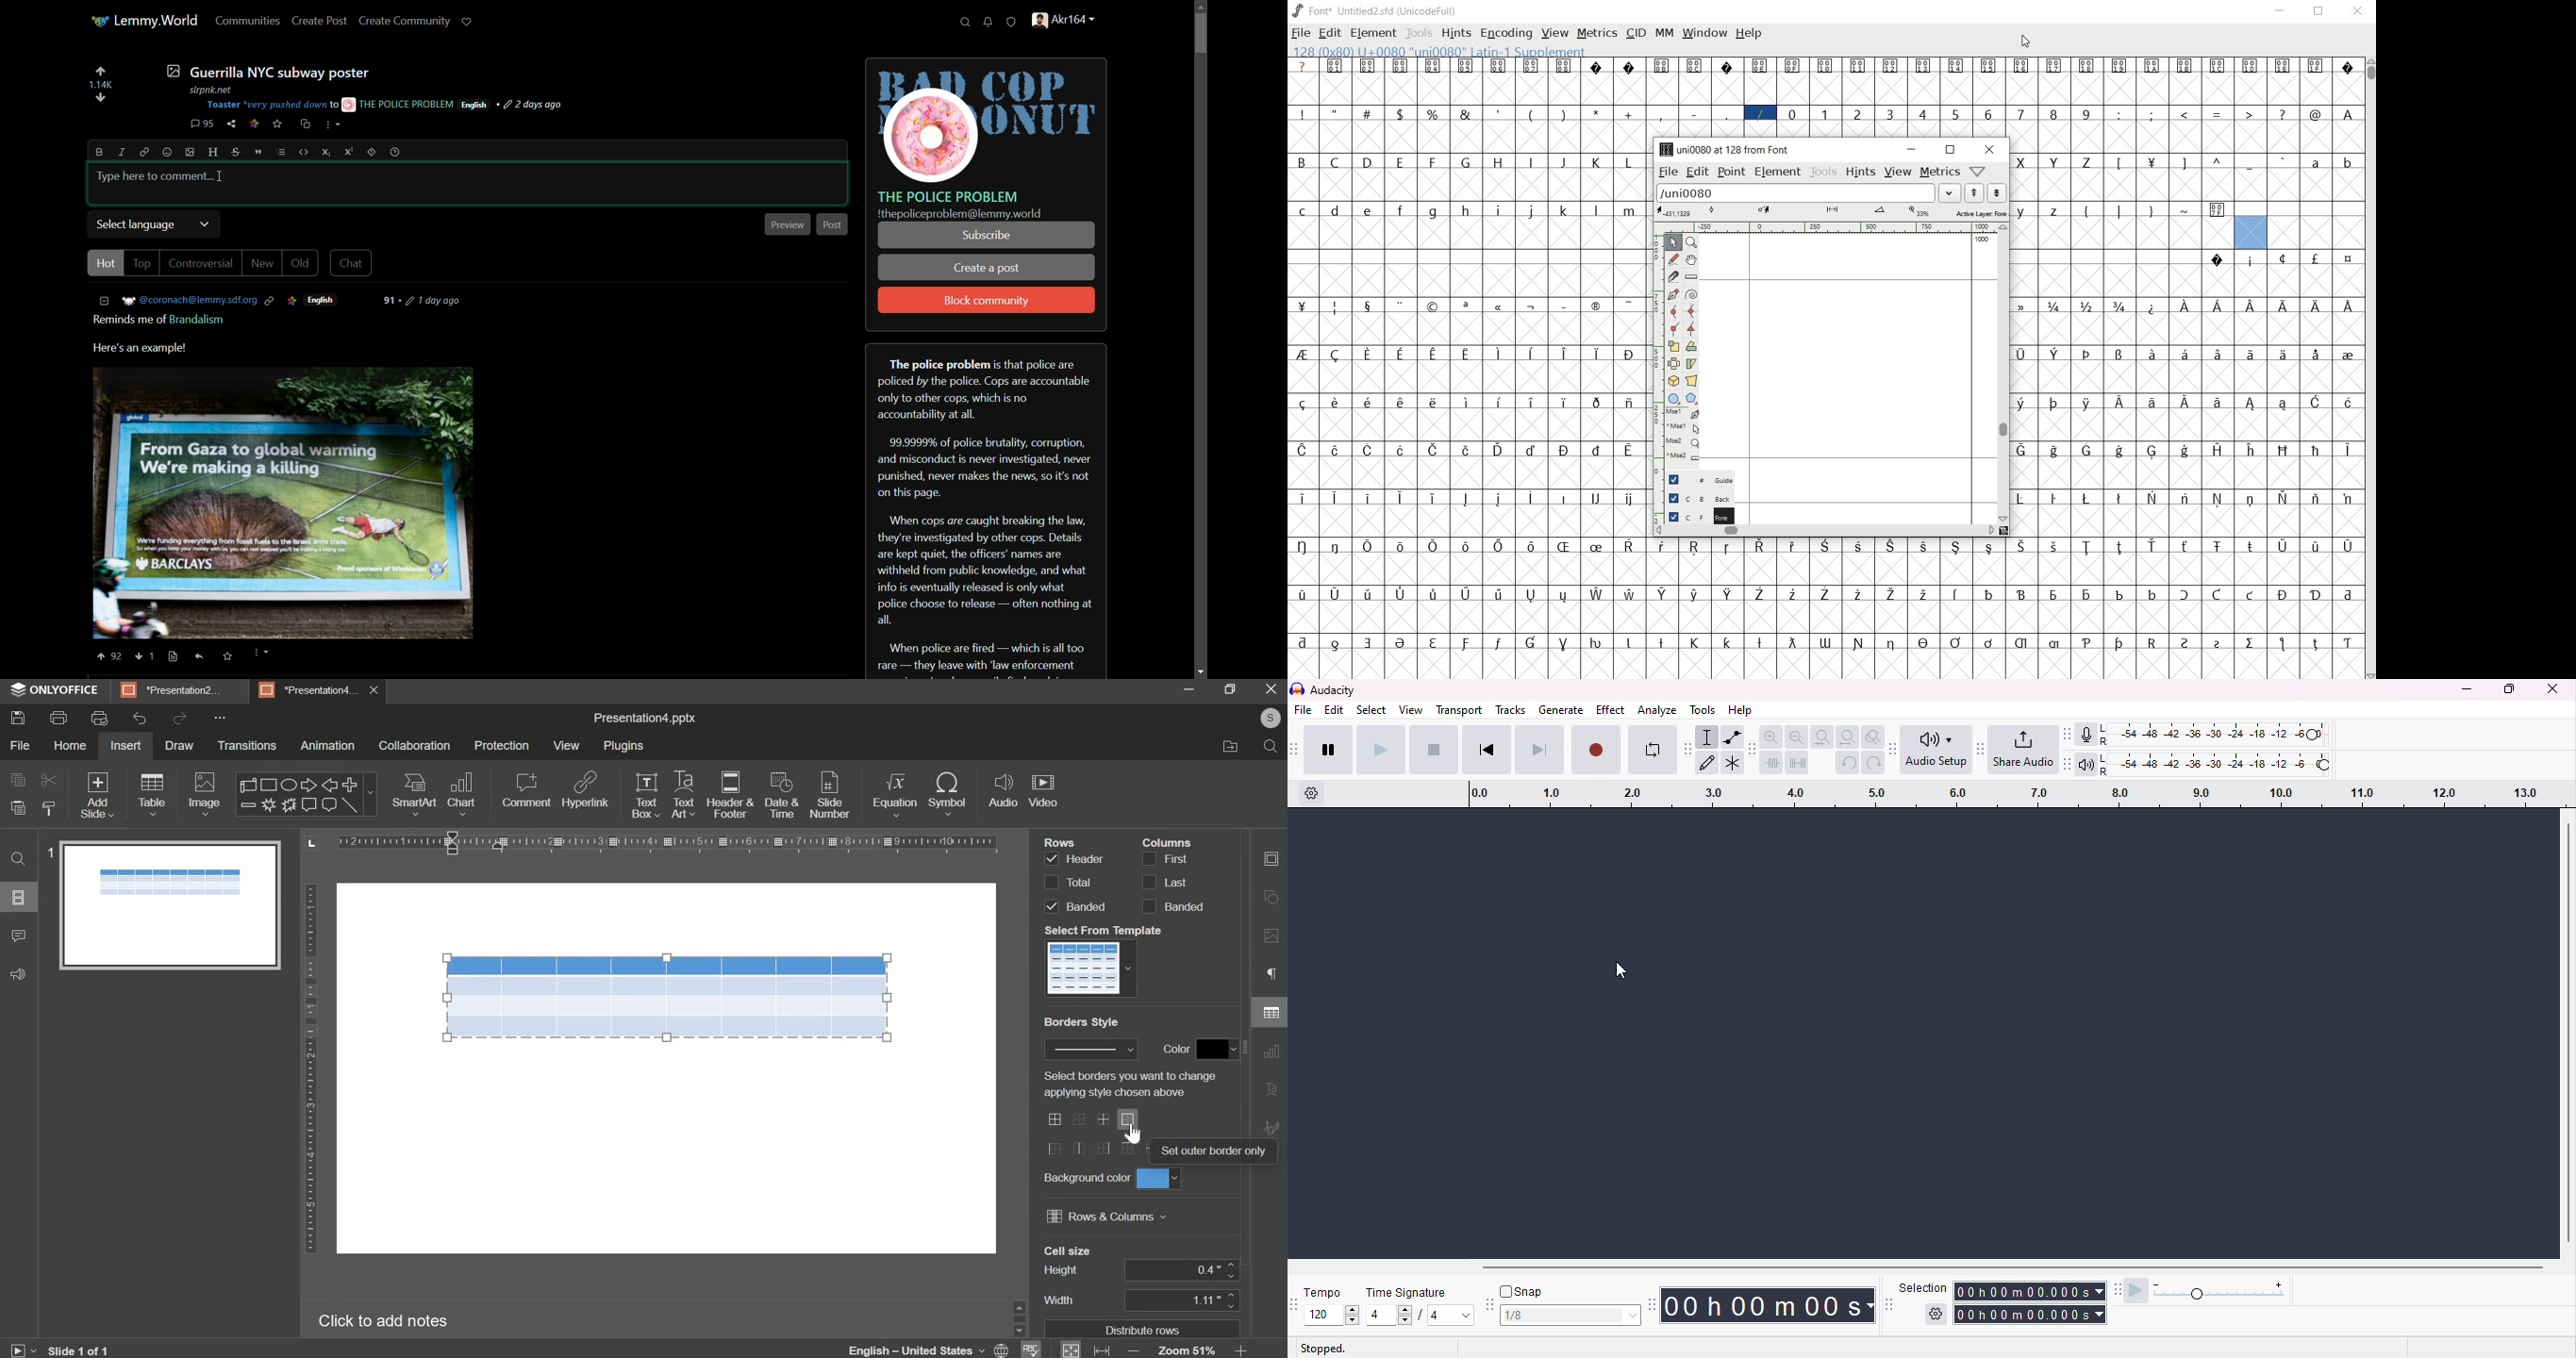 Image resolution: width=2576 pixels, height=1372 pixels. What do you see at coordinates (1727, 67) in the screenshot?
I see `glyph` at bounding box center [1727, 67].